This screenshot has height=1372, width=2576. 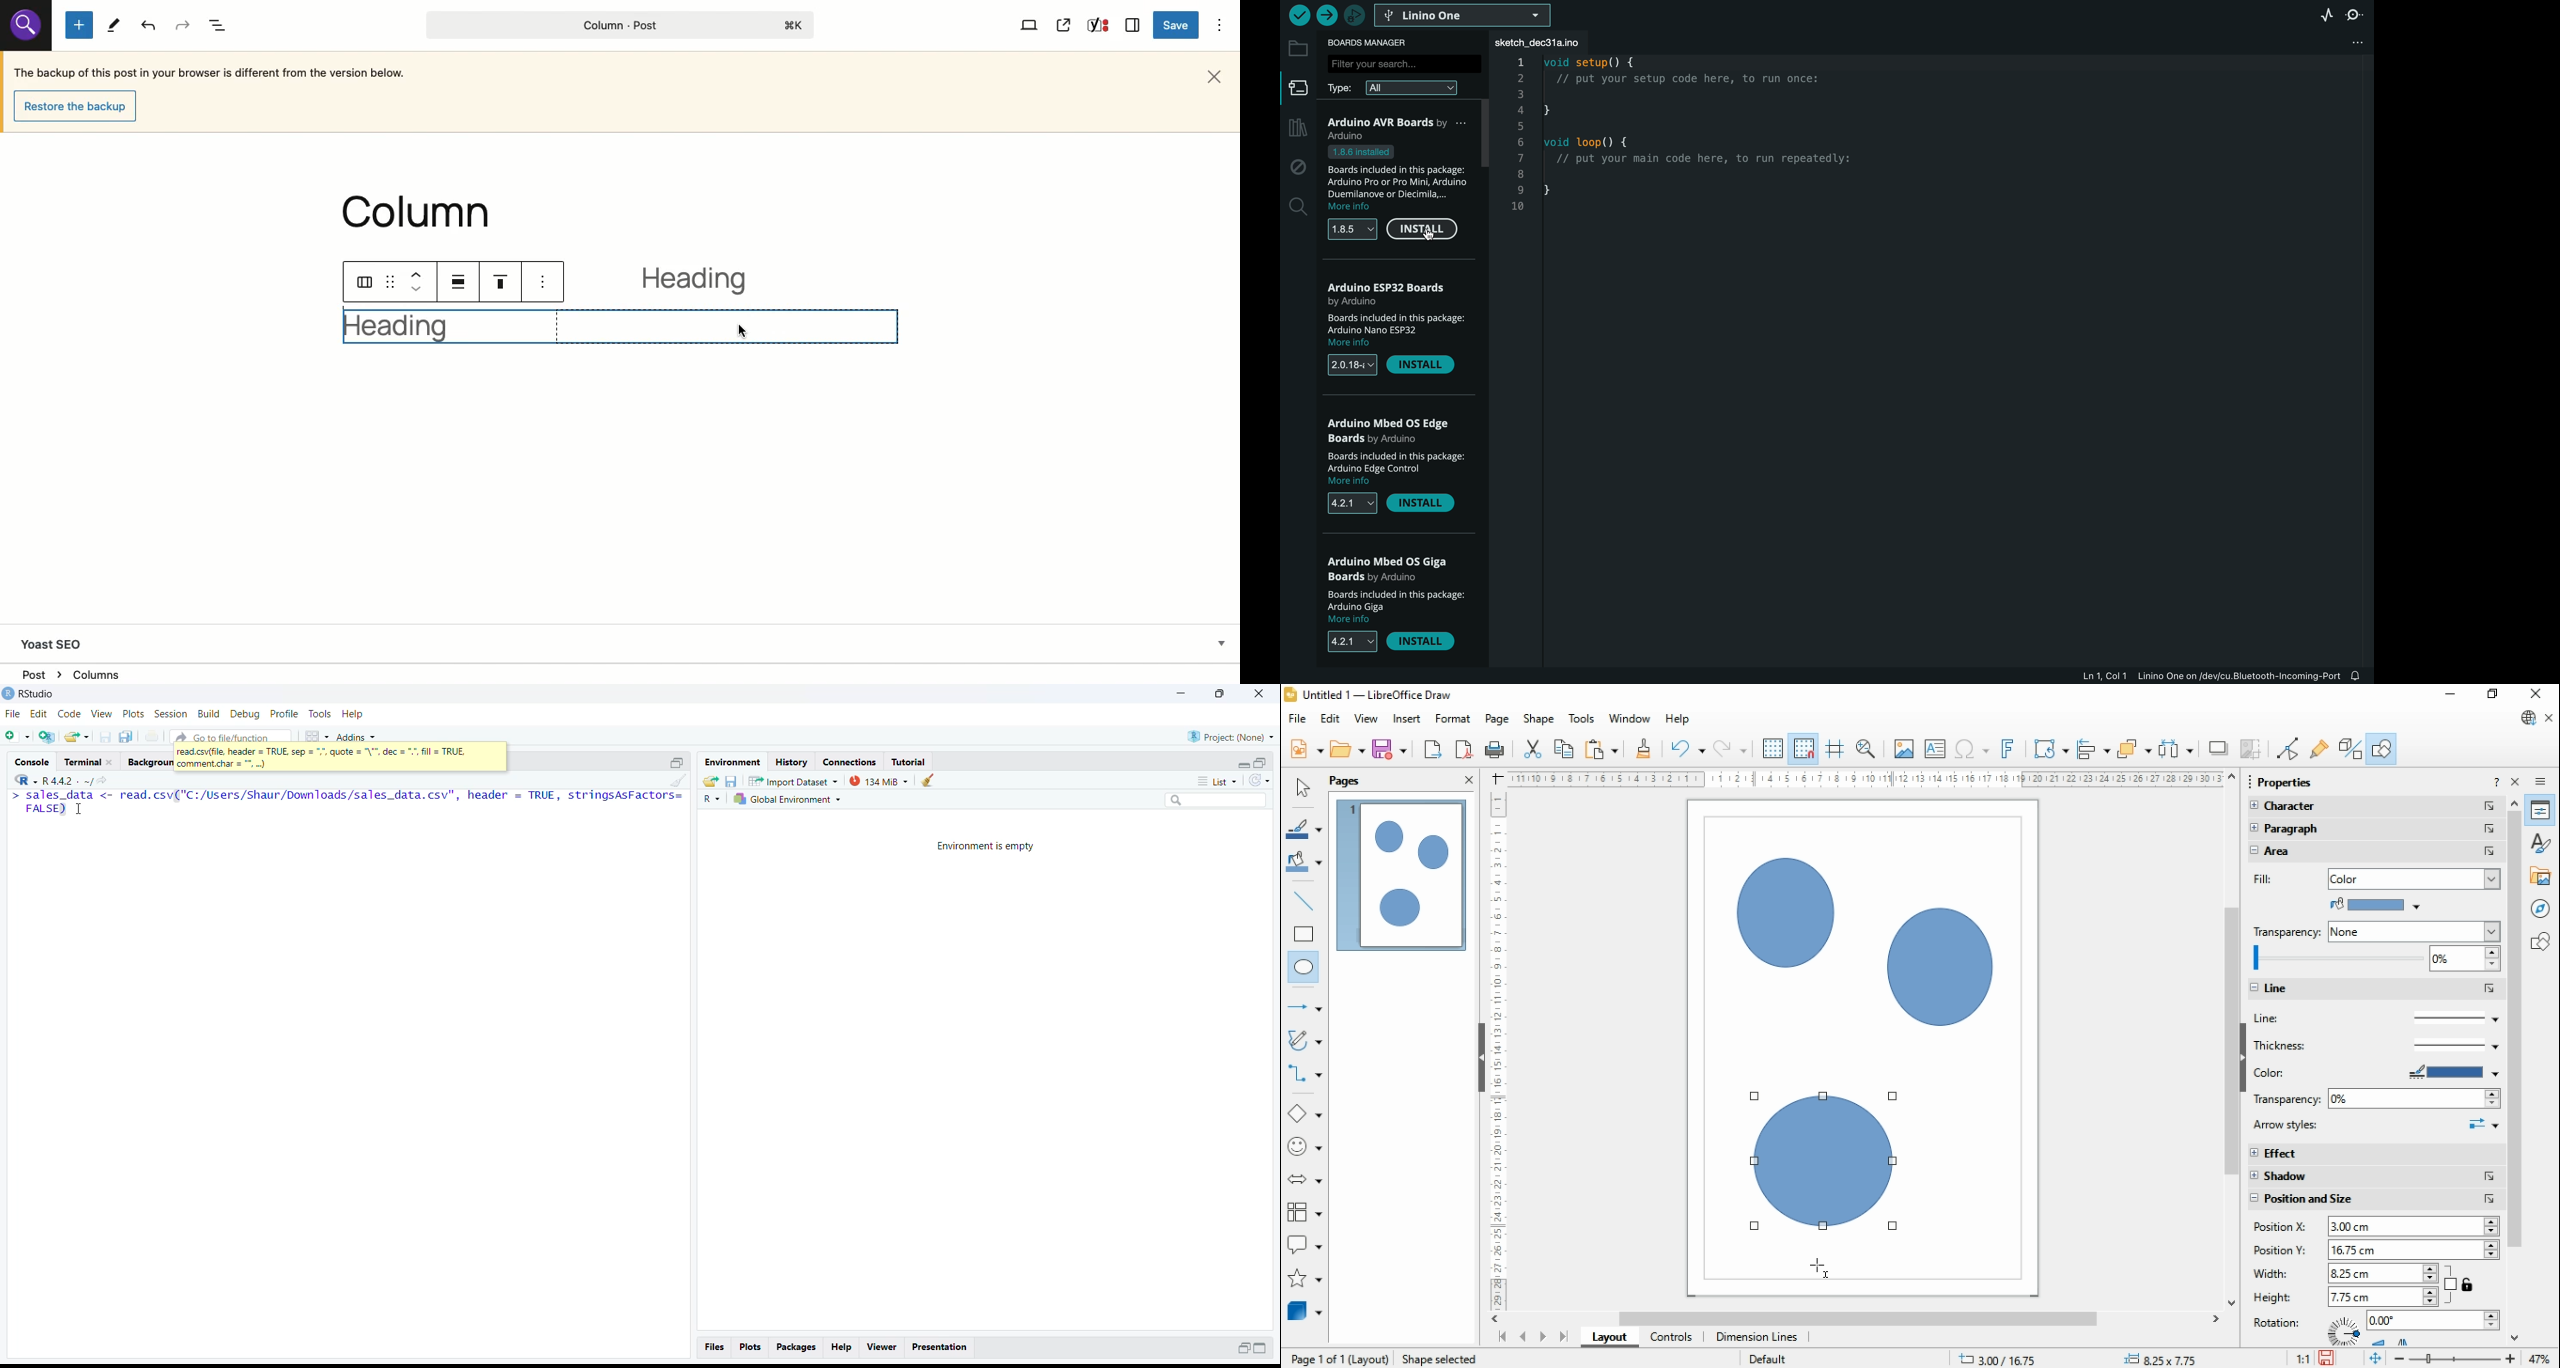 I want to click on connectors, so click(x=1305, y=1074).